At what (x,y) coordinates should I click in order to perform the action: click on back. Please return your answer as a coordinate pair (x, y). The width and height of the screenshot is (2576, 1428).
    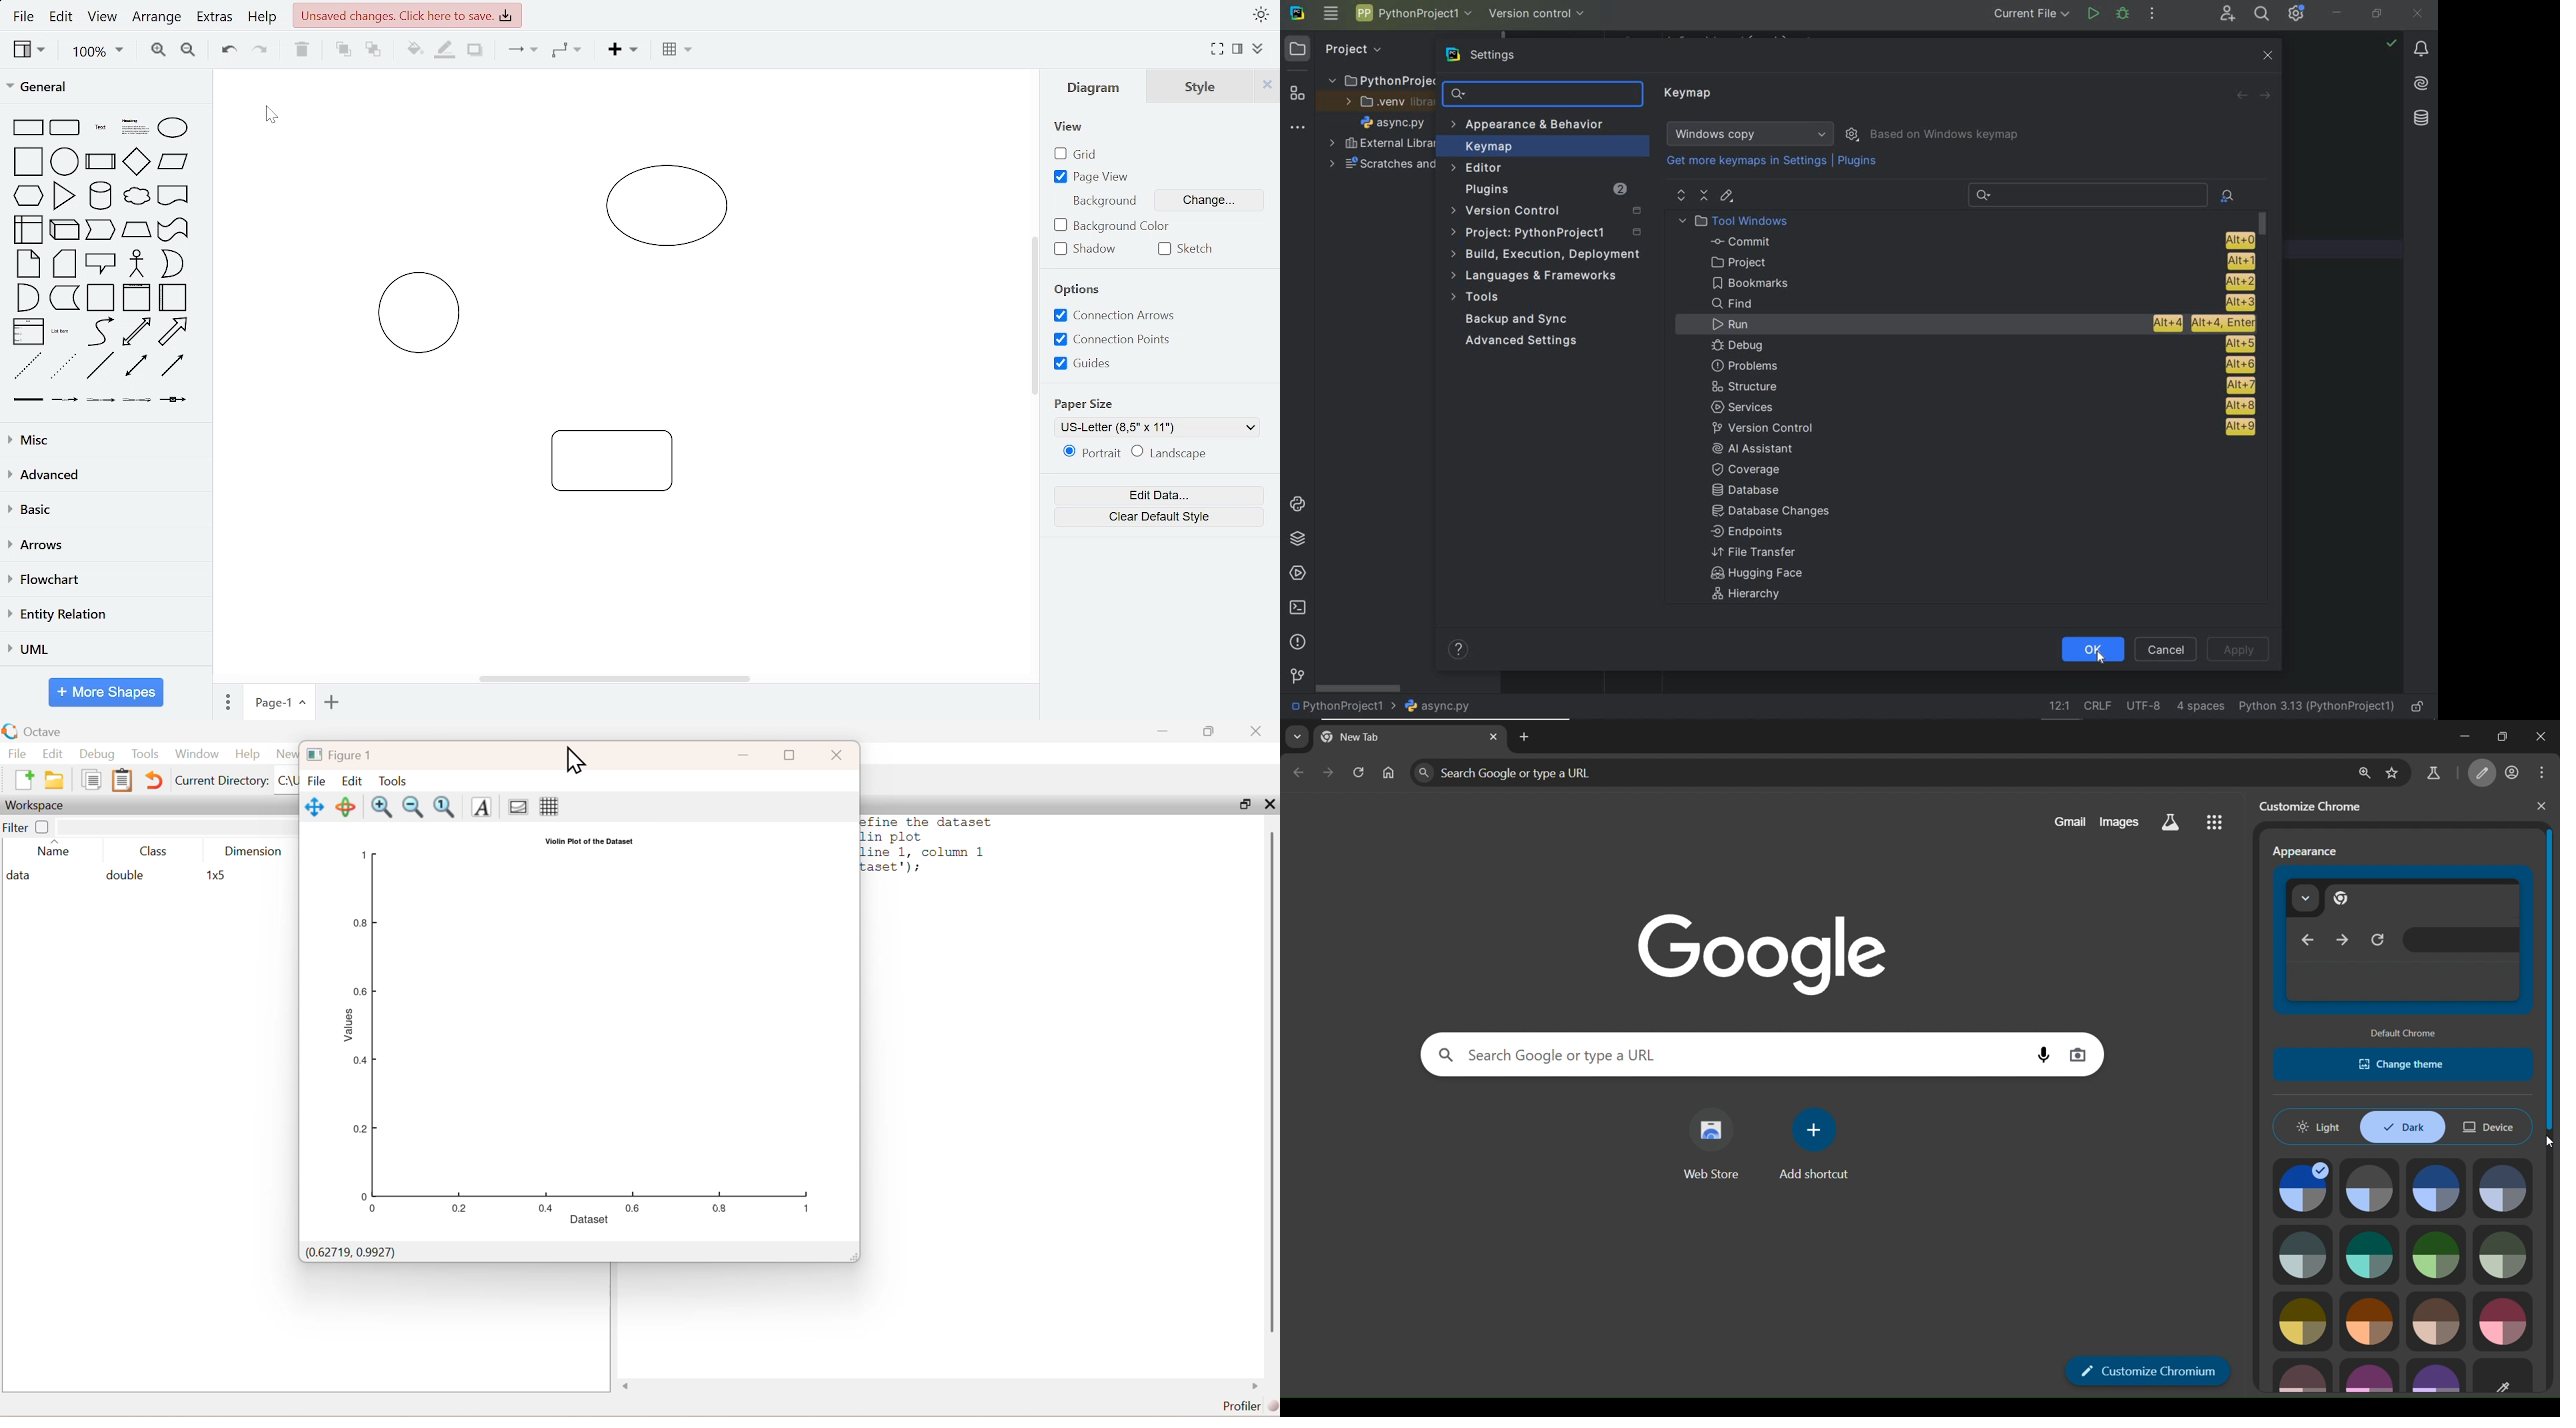
    Looking at the image, I should click on (2243, 96).